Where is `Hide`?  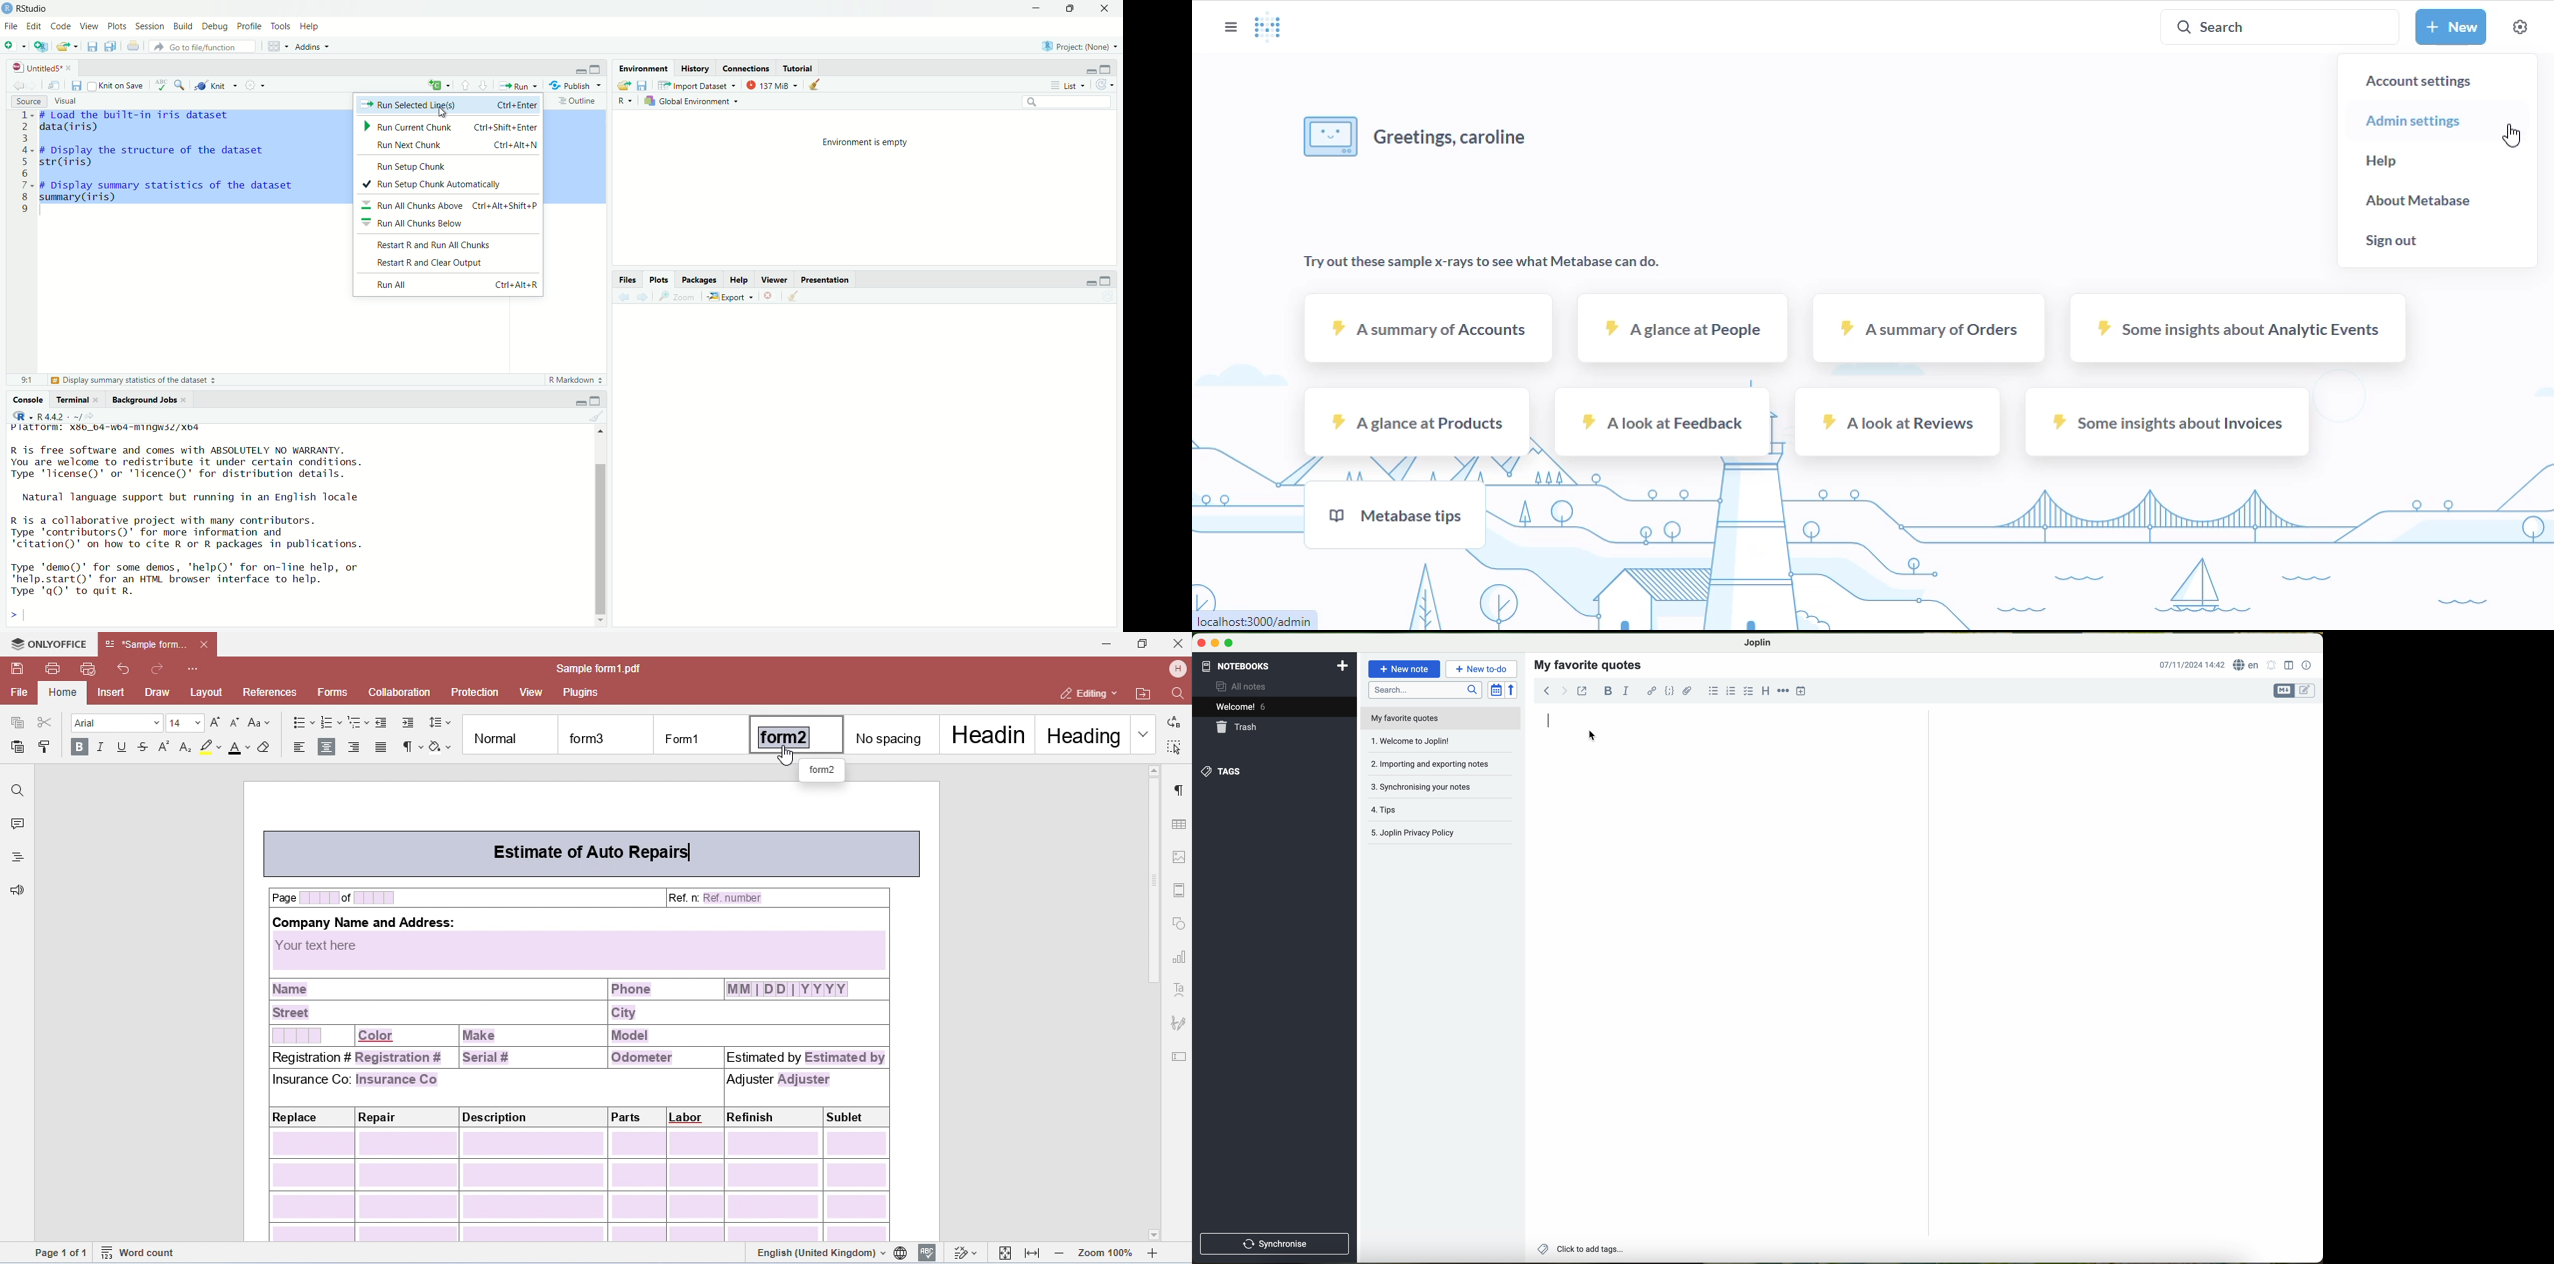 Hide is located at coordinates (1091, 280).